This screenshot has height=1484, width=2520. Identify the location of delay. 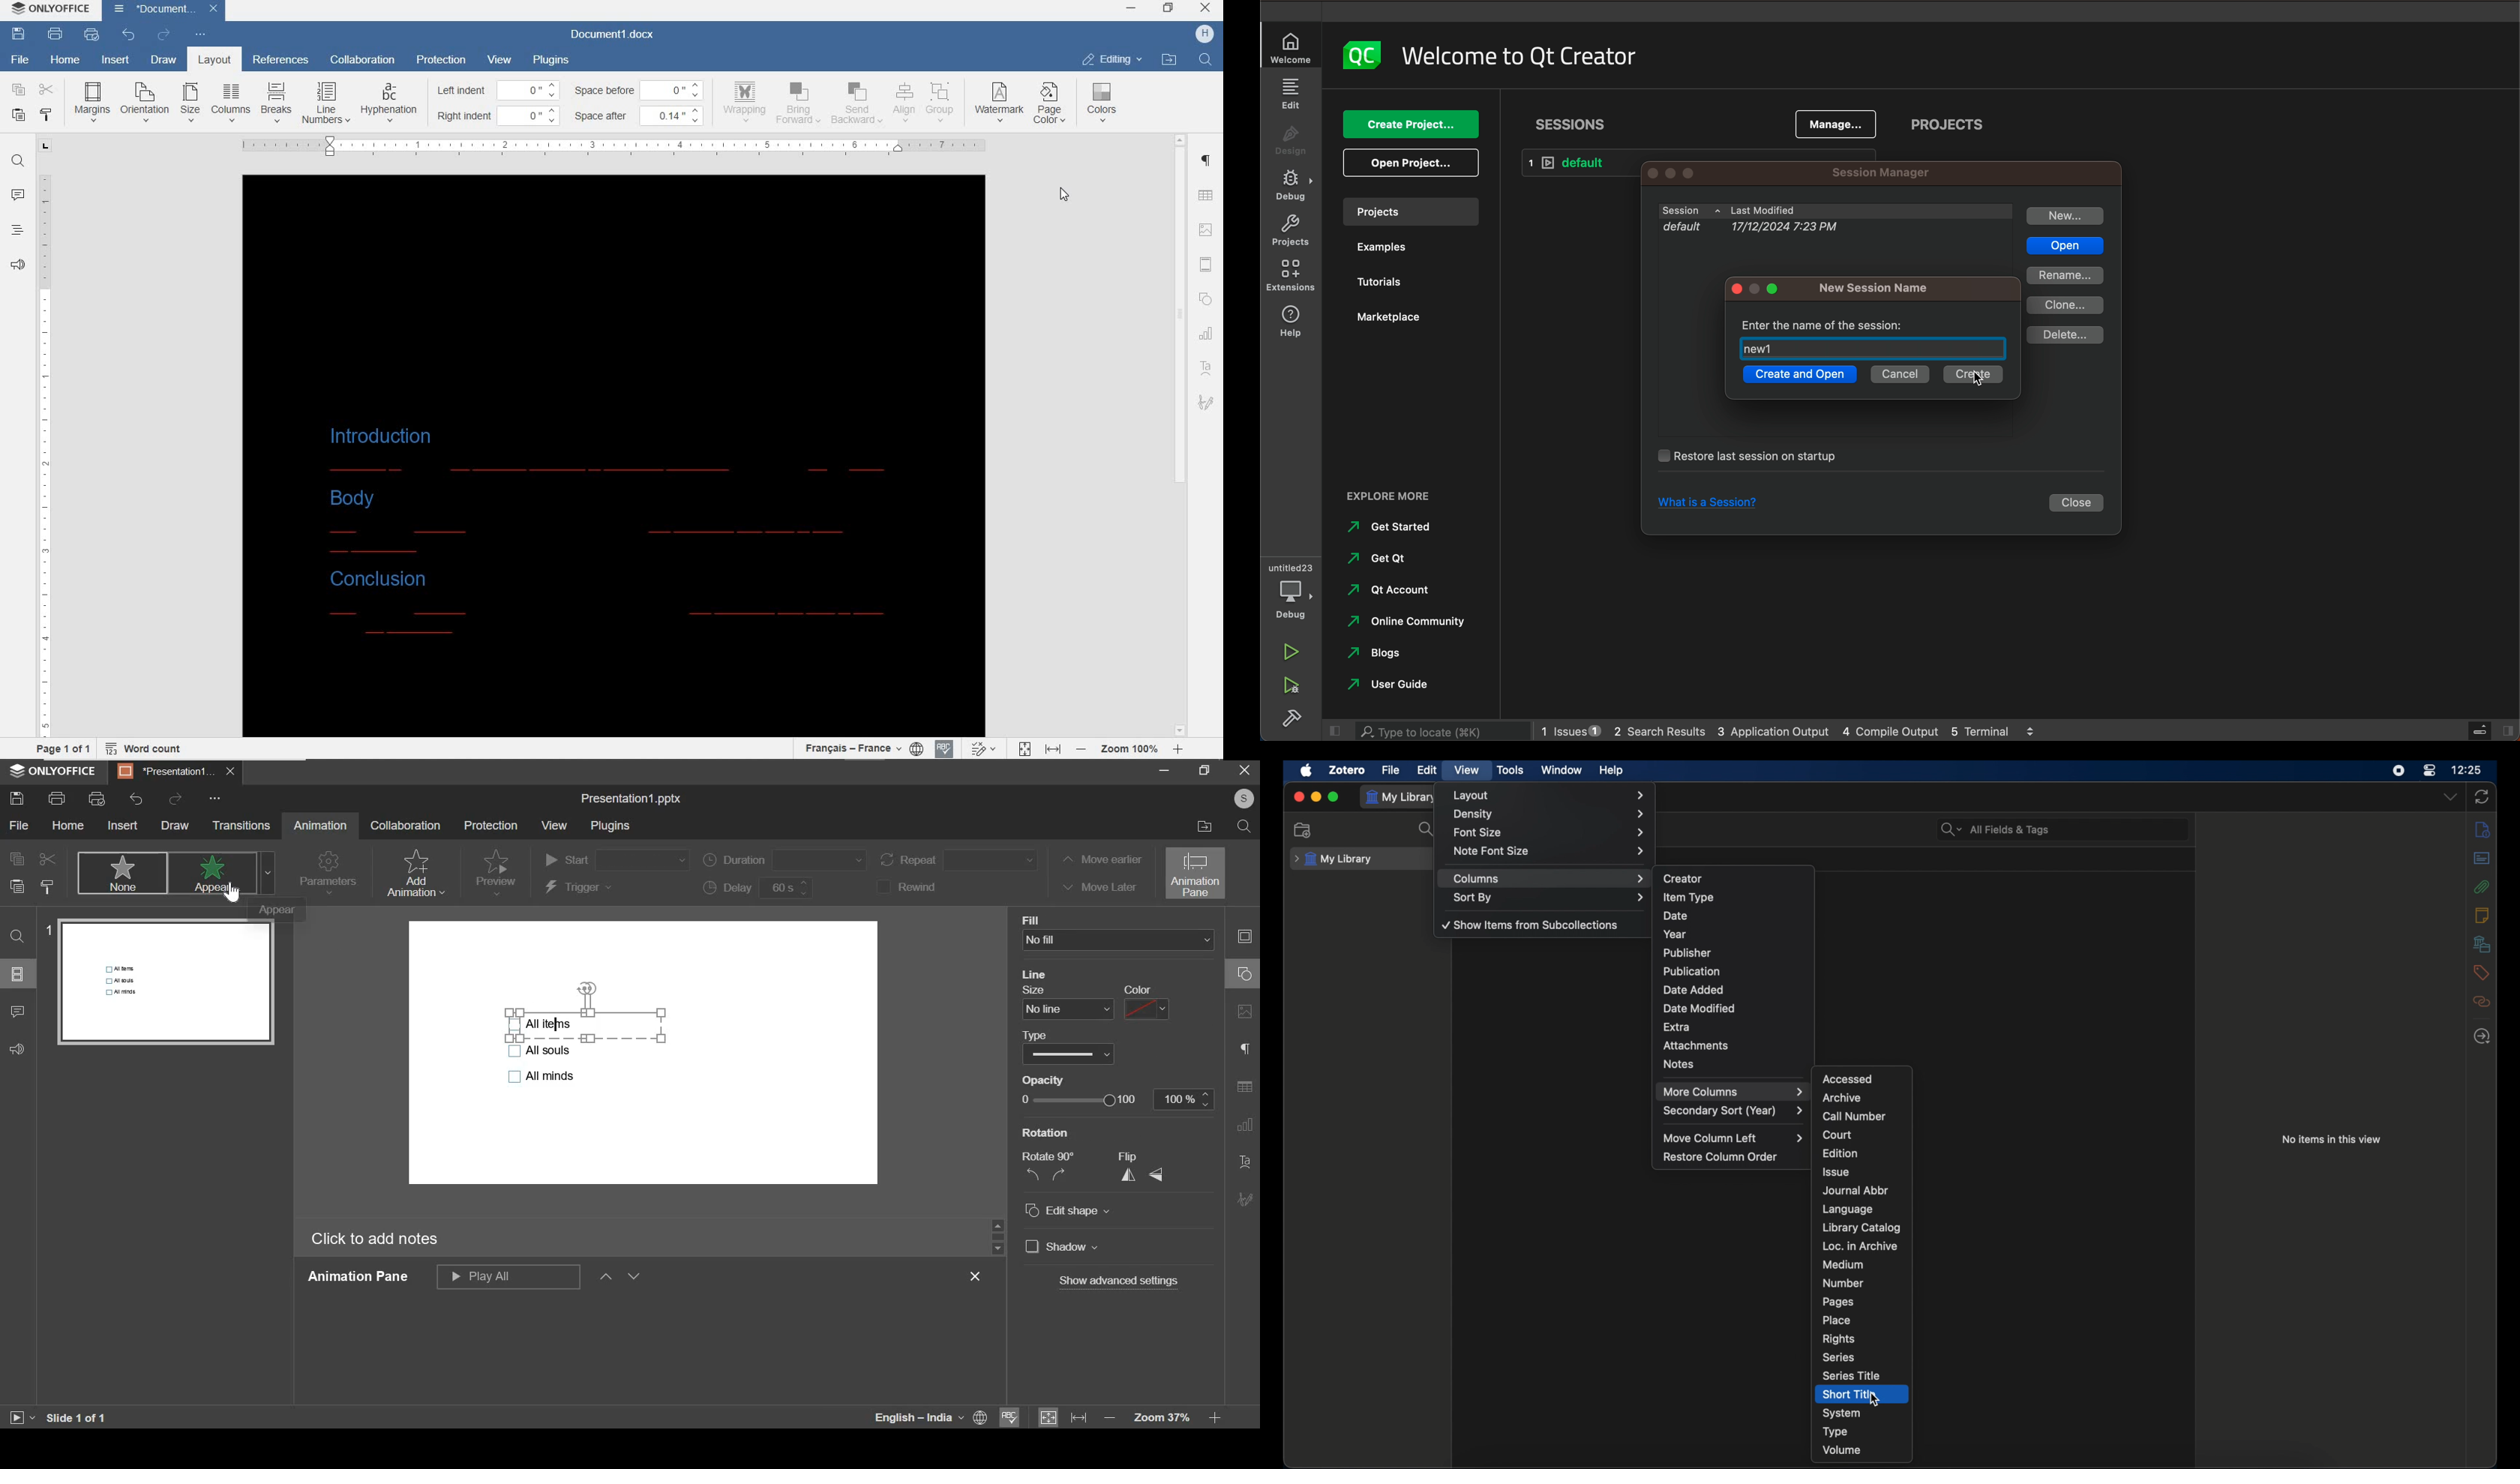
(761, 888).